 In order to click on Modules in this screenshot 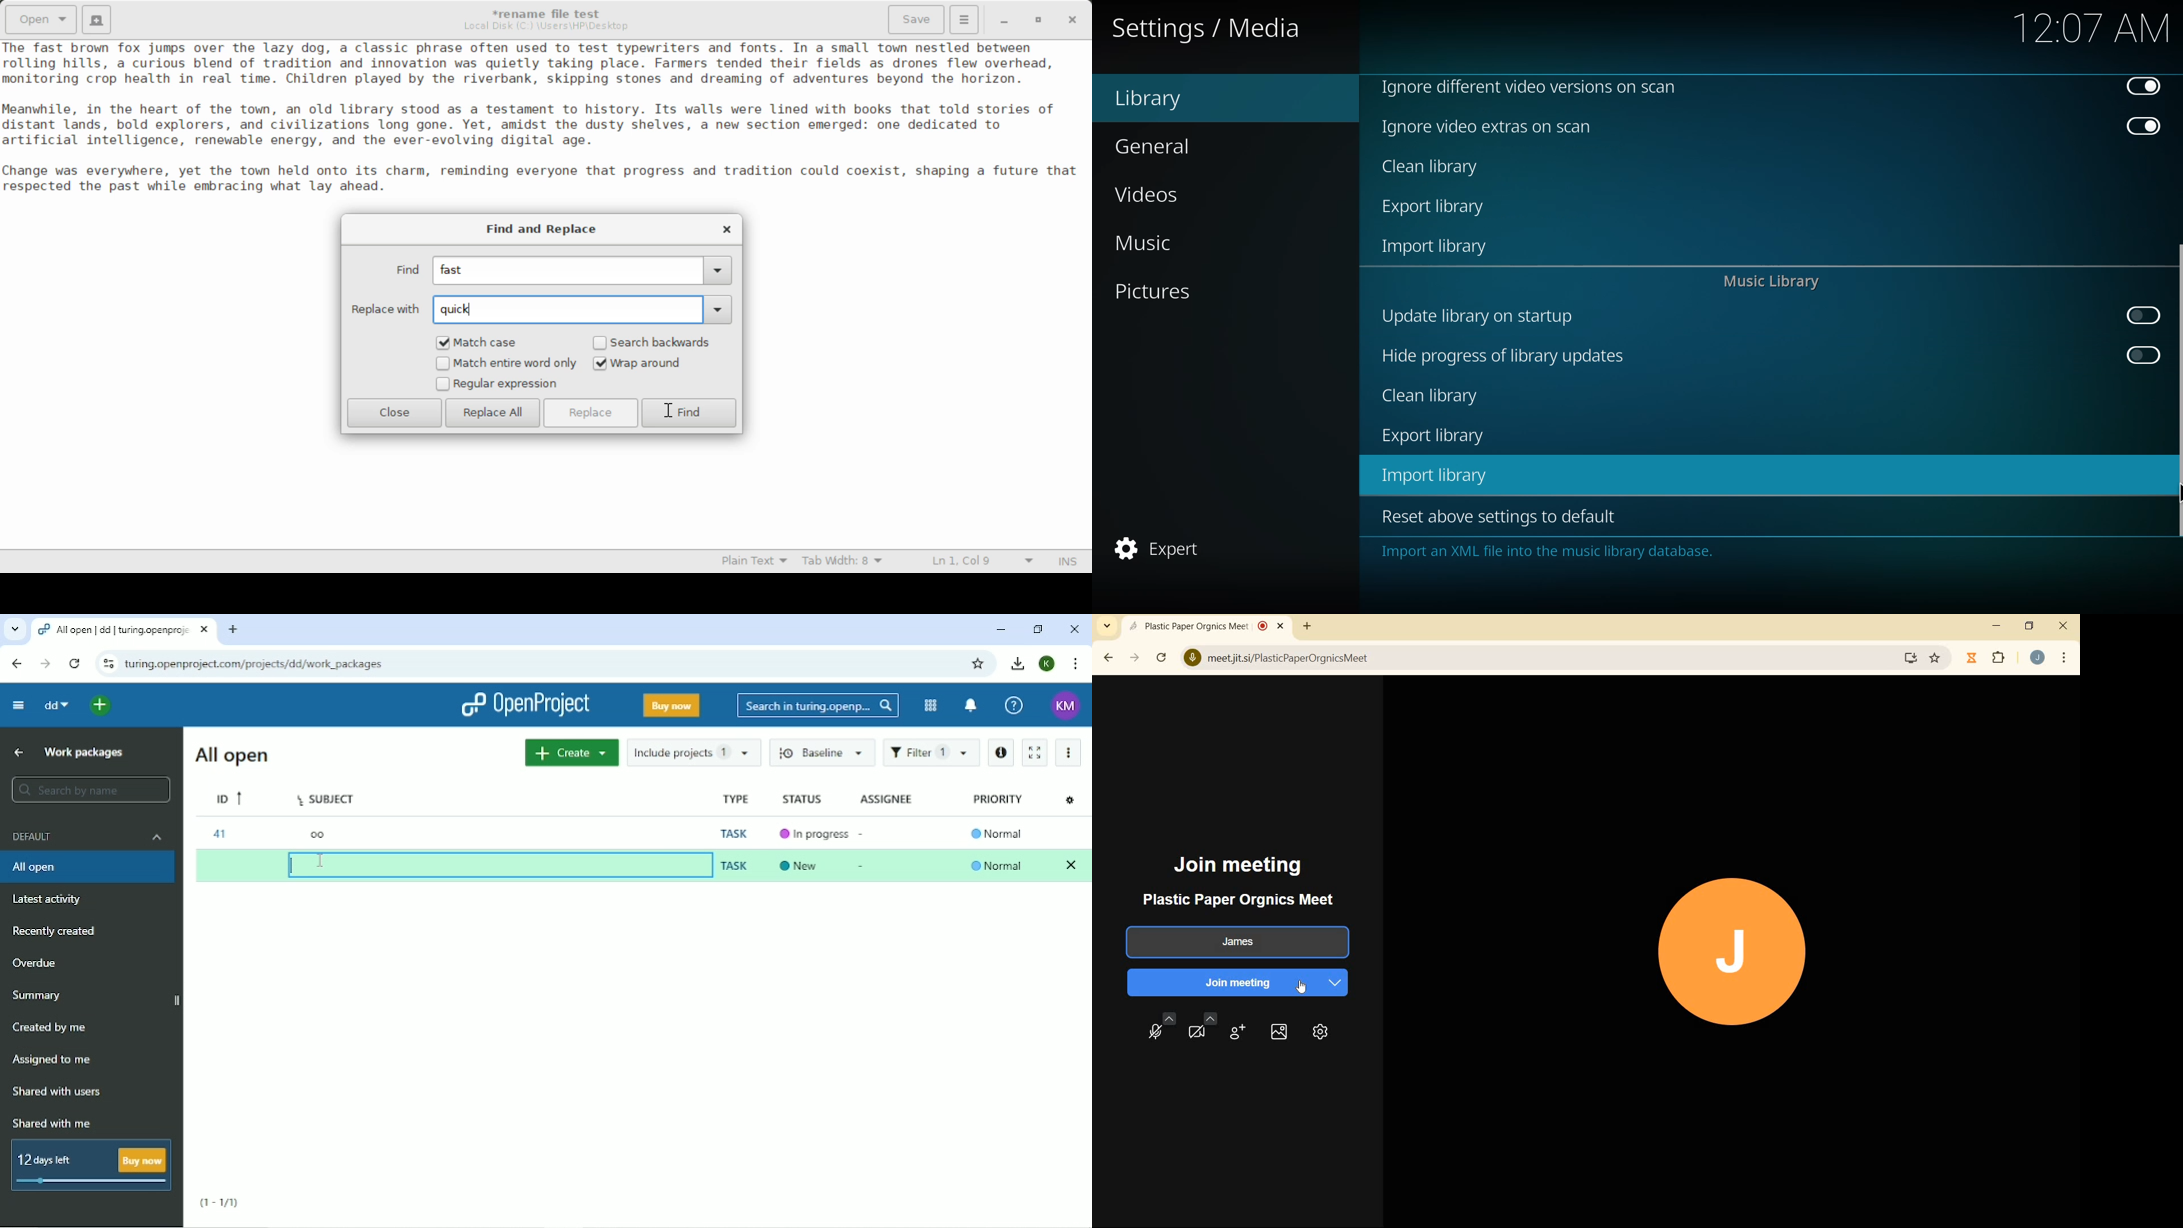, I will do `click(929, 704)`.